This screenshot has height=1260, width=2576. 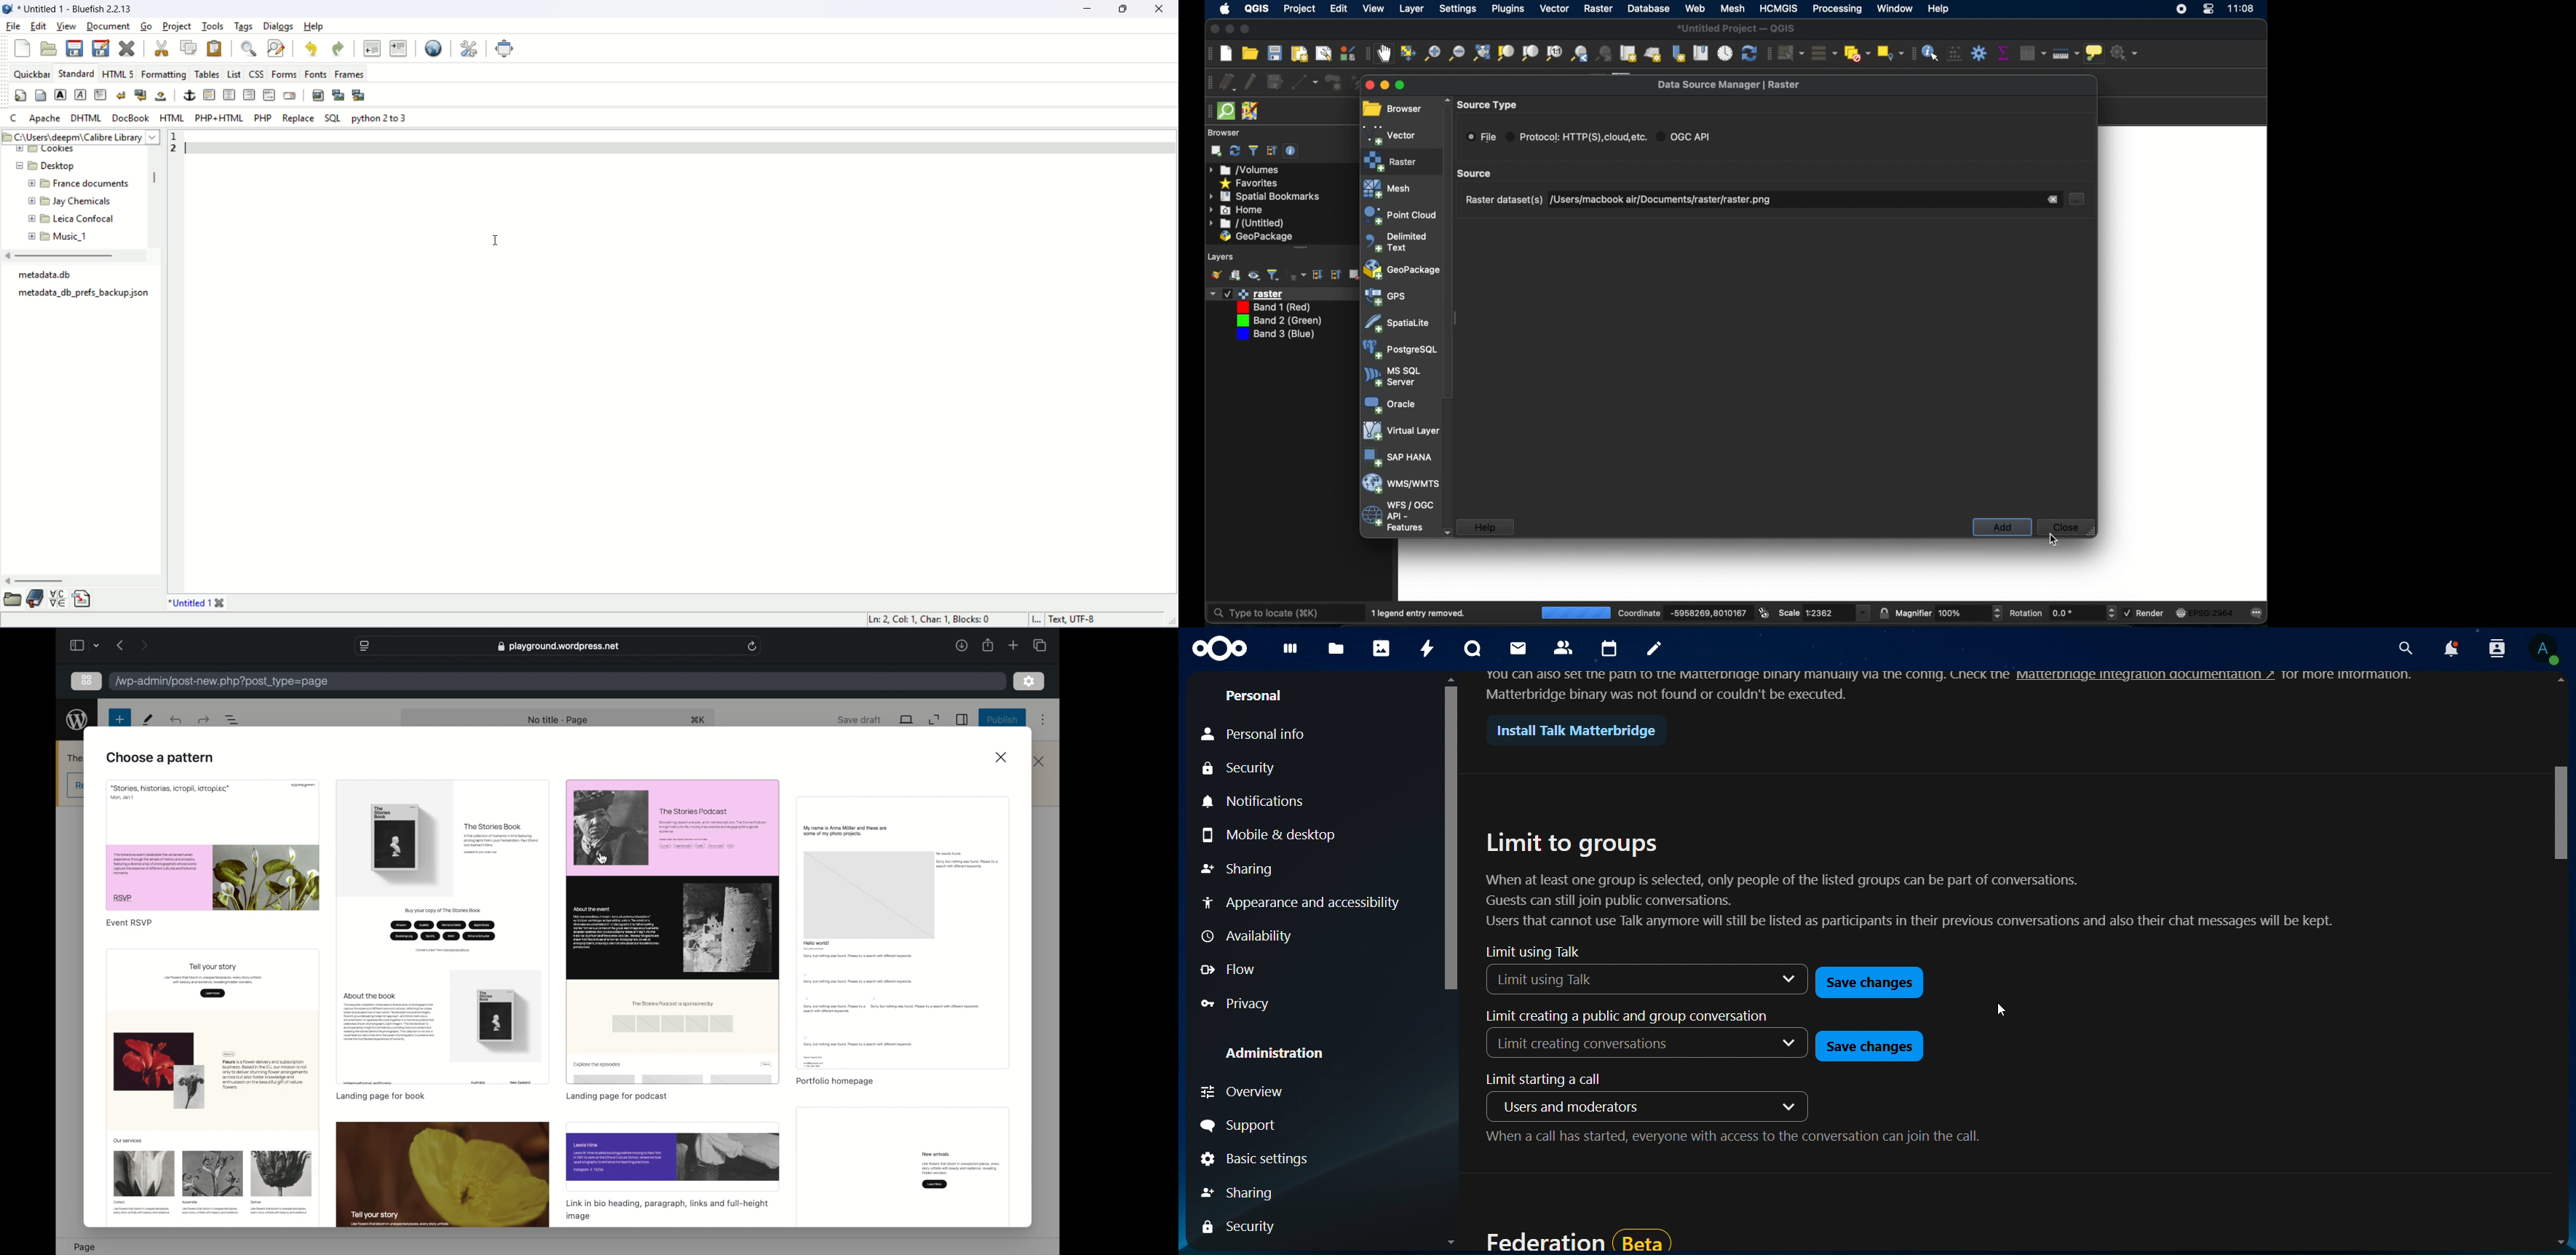 What do you see at coordinates (1864, 613) in the screenshot?
I see `dropdown` at bounding box center [1864, 613].